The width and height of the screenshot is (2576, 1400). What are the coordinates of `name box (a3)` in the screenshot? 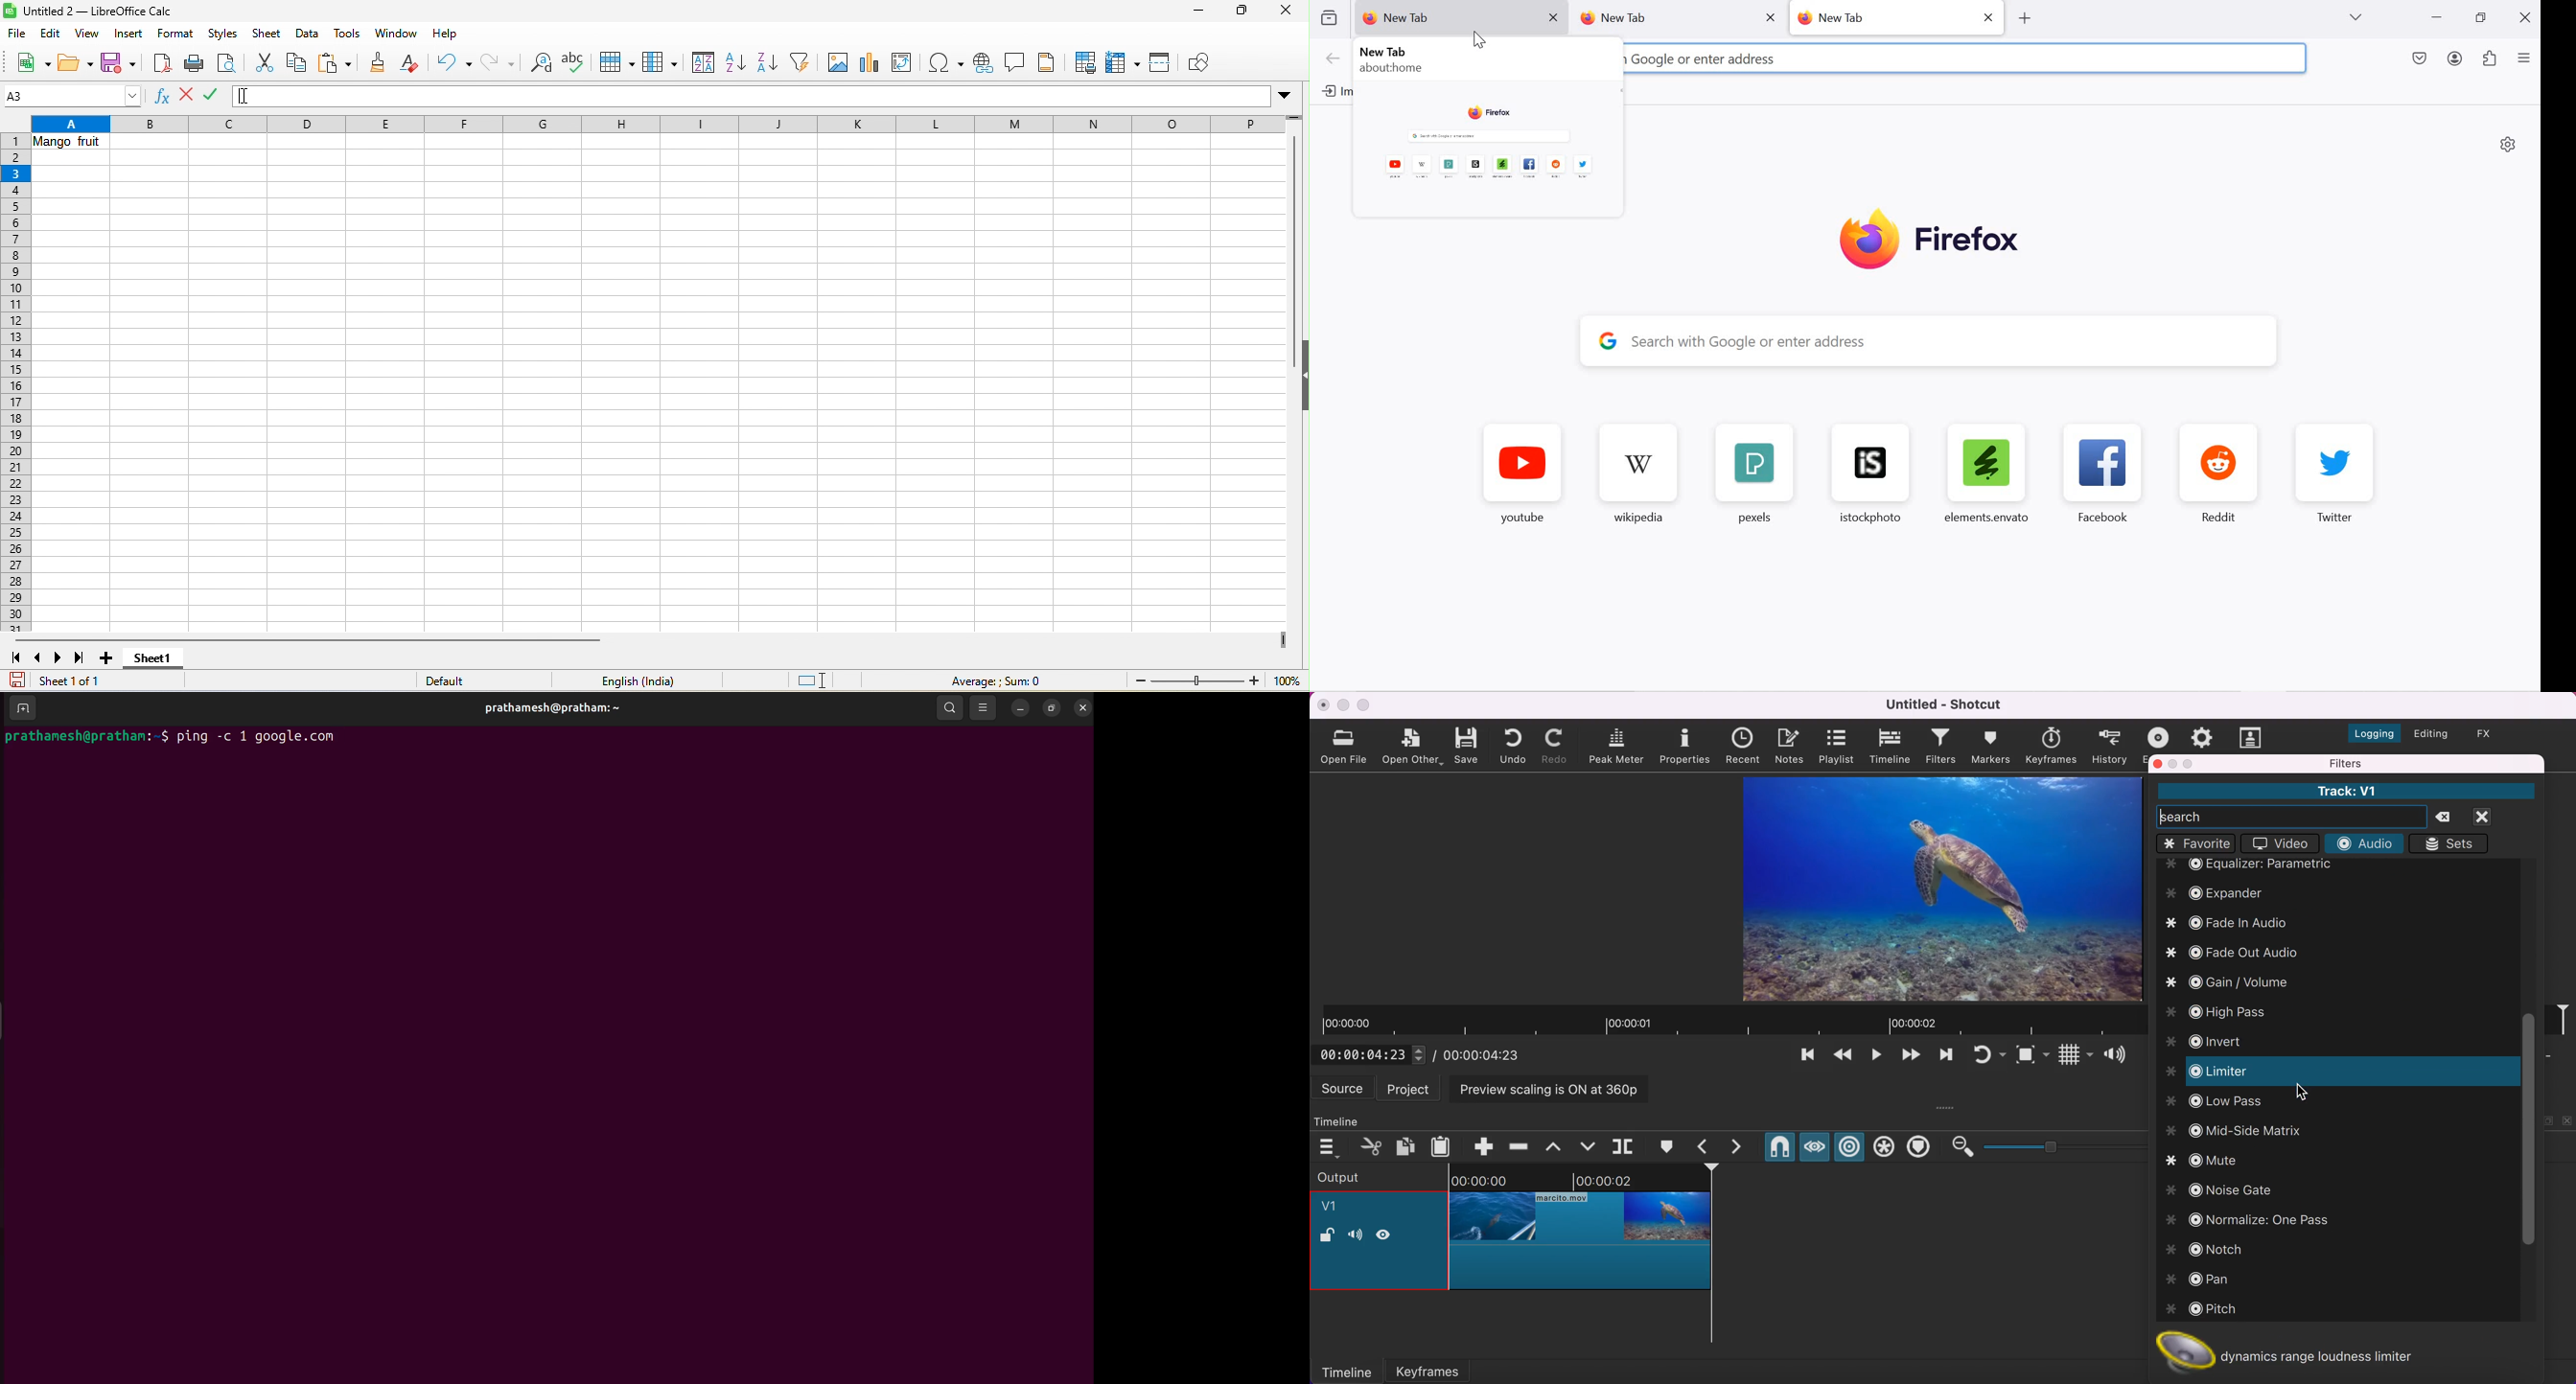 It's located at (74, 96).